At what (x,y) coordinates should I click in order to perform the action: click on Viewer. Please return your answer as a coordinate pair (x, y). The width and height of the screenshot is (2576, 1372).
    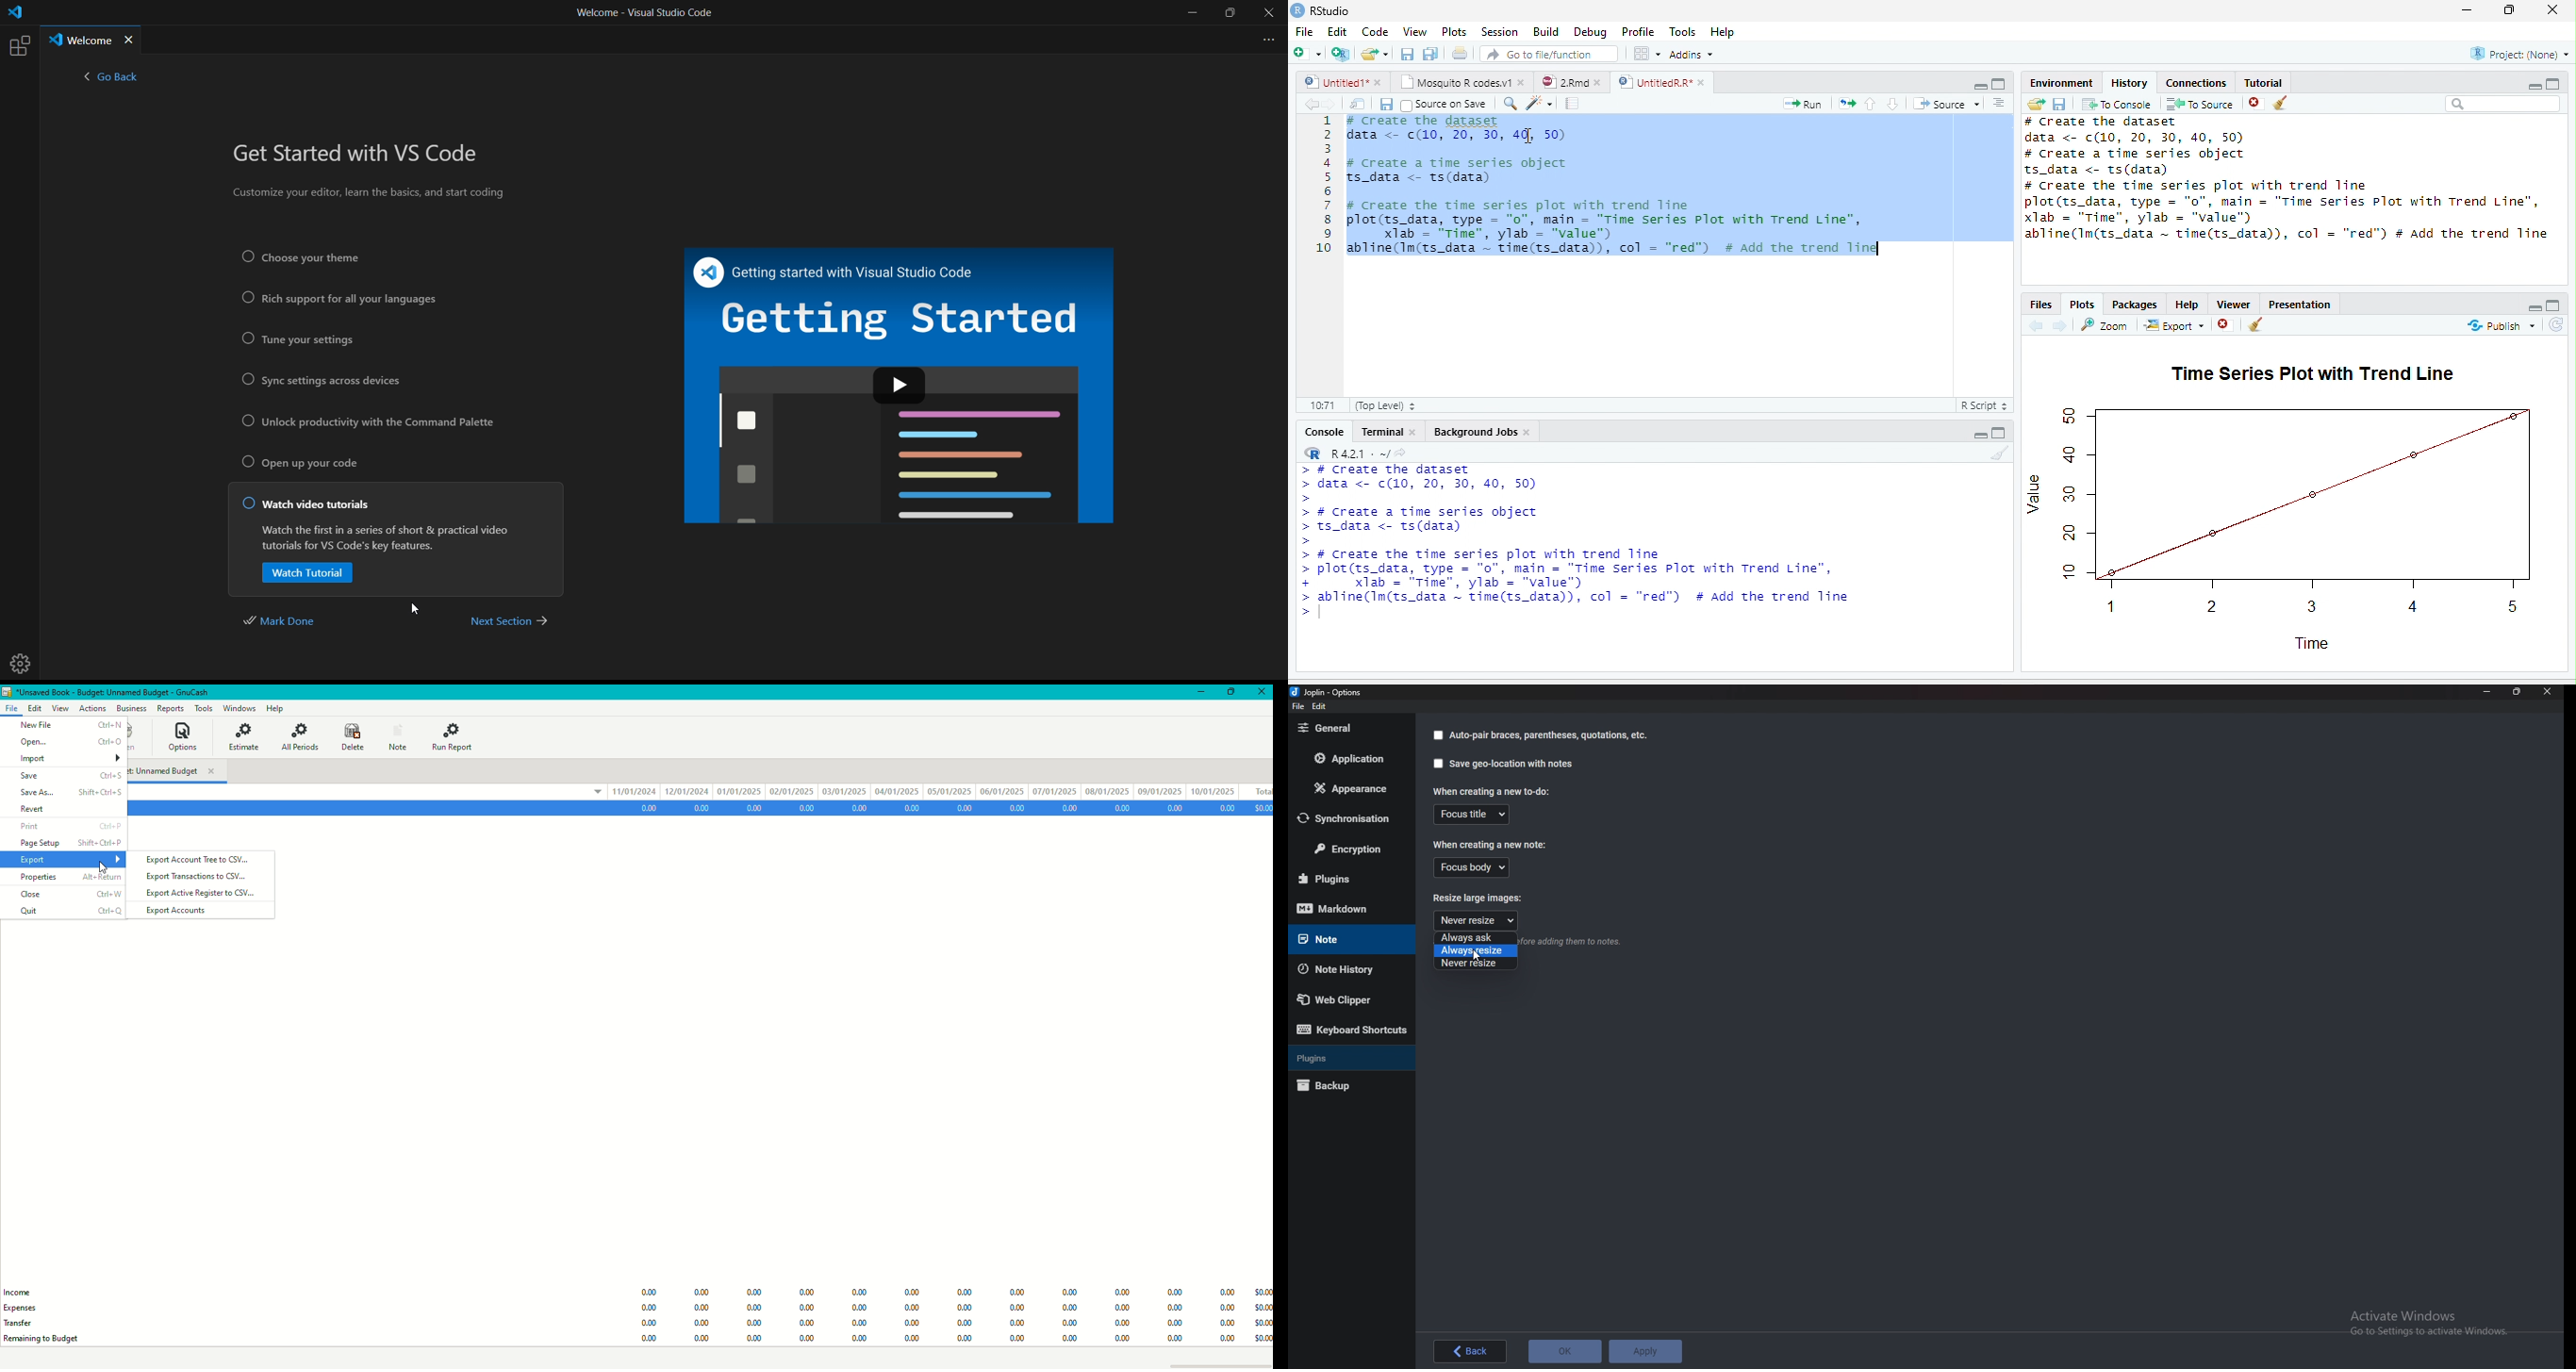
    Looking at the image, I should click on (2234, 304).